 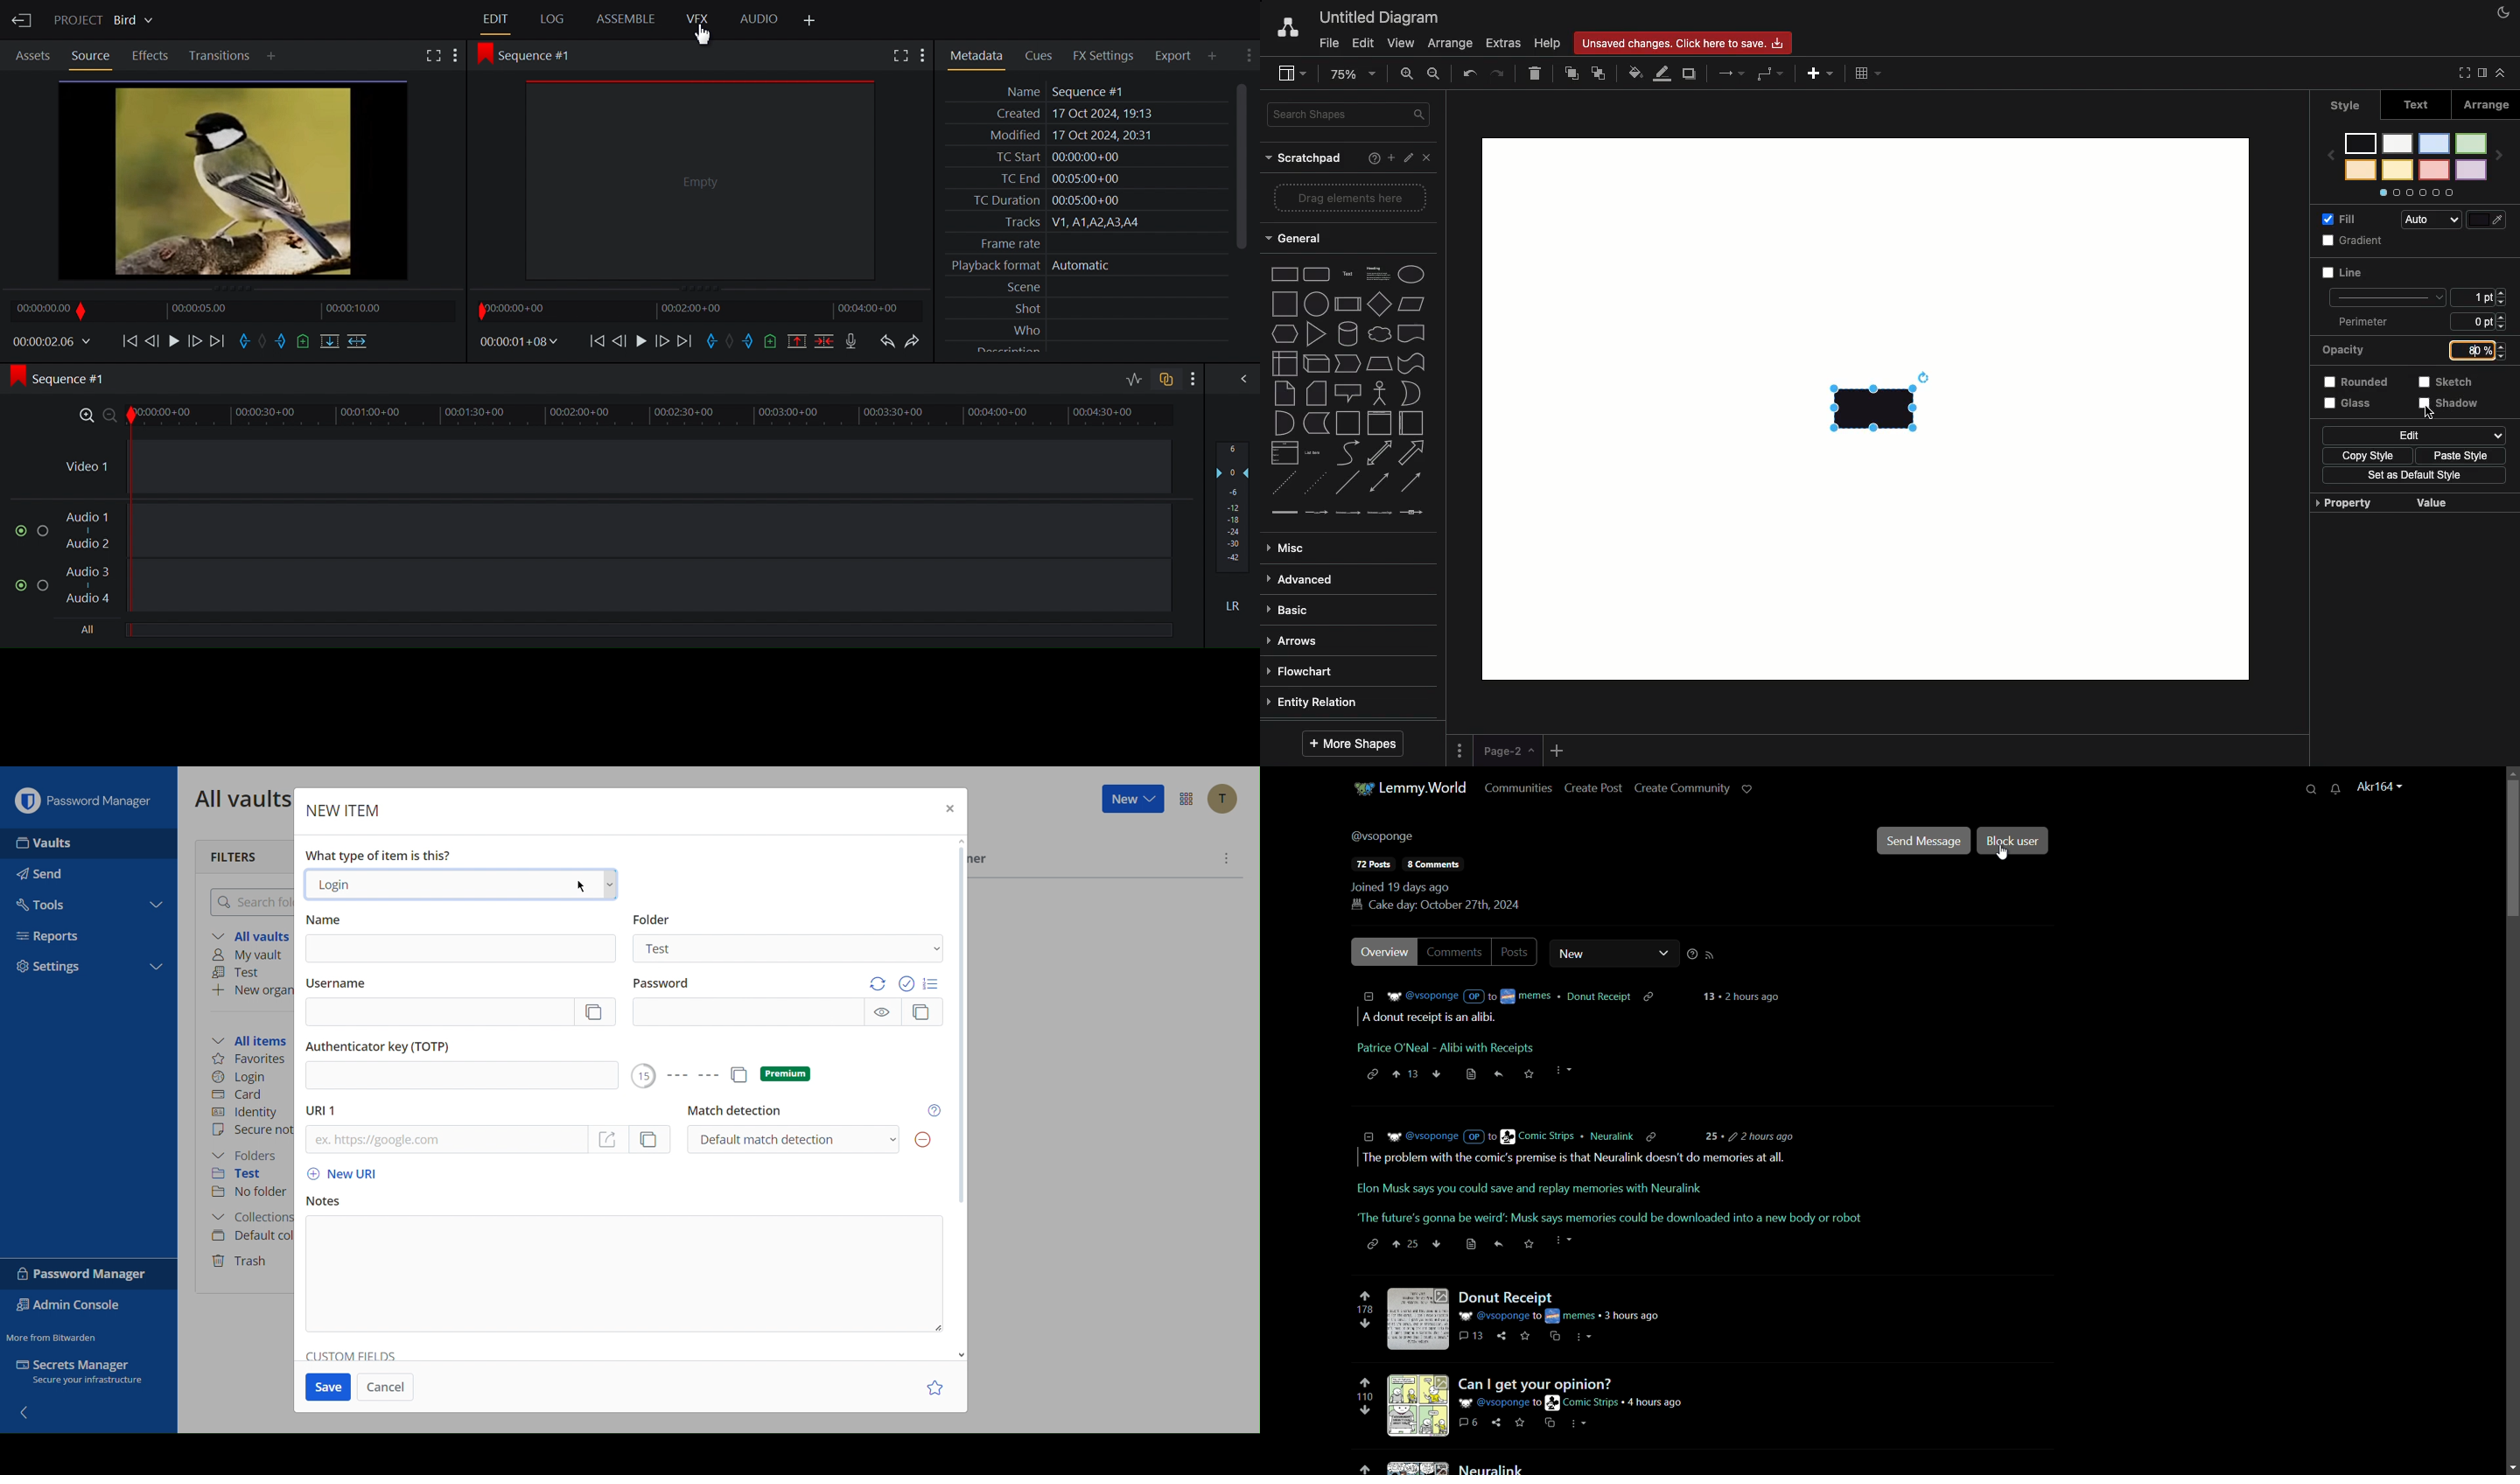 What do you see at coordinates (2013, 841) in the screenshot?
I see `block user` at bounding box center [2013, 841].